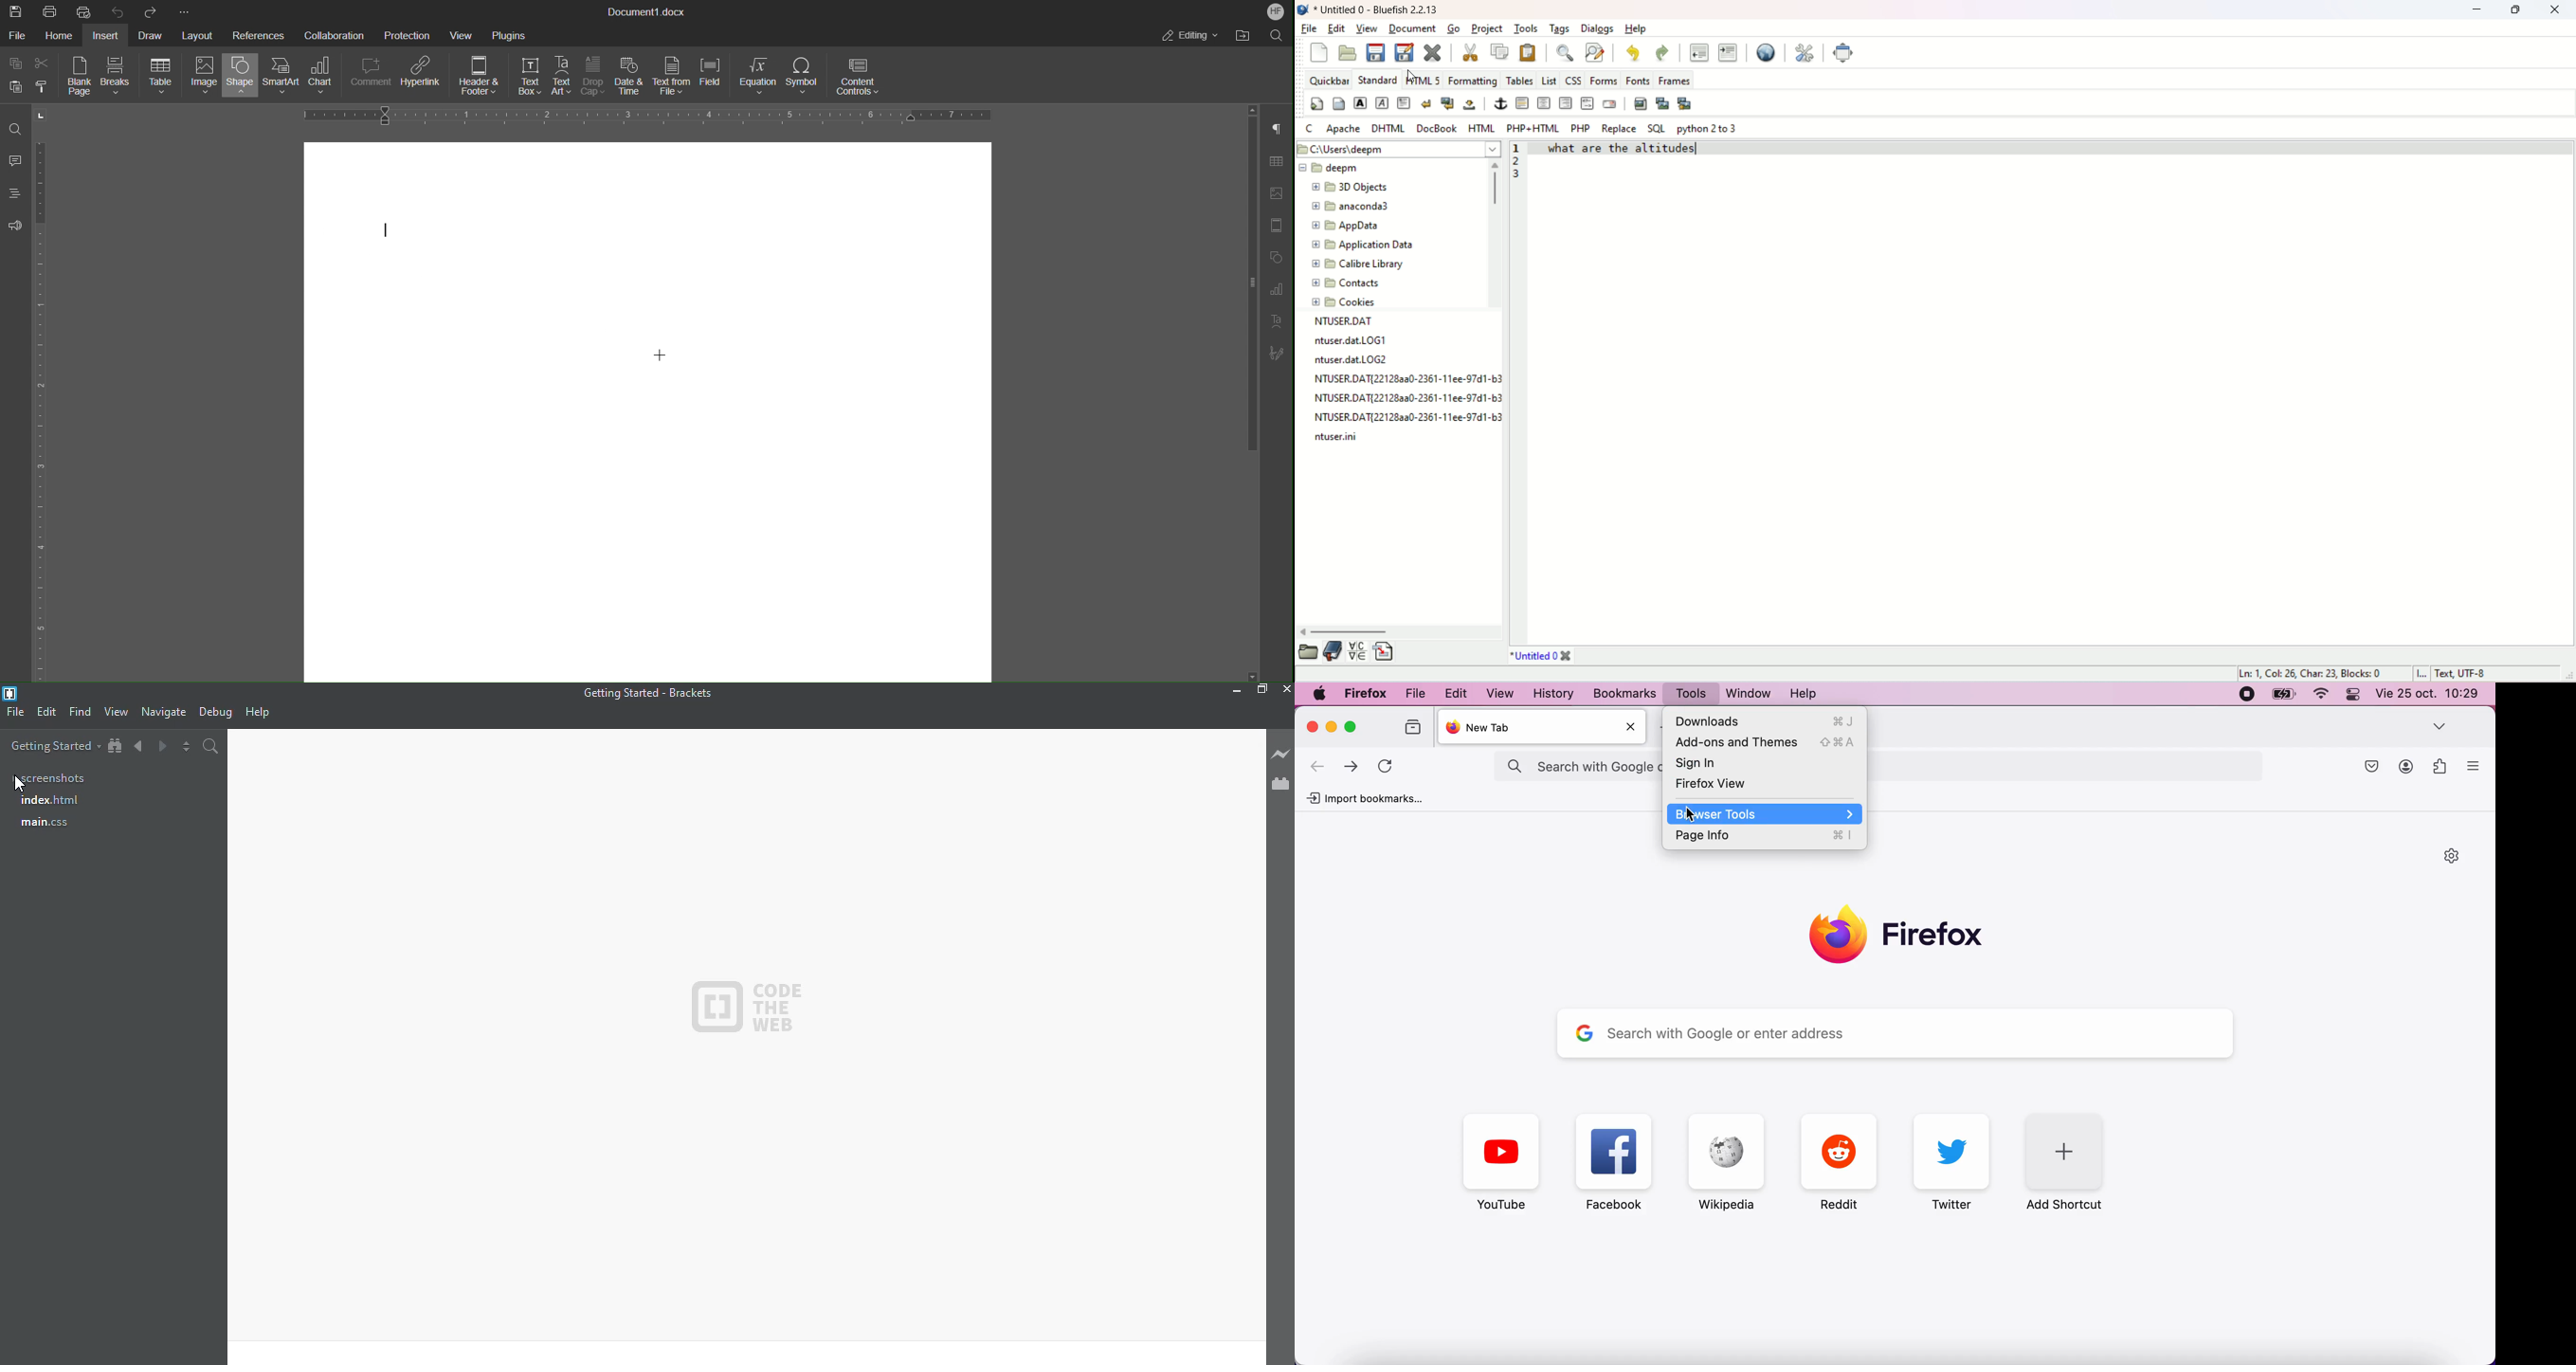 This screenshot has width=2576, height=1372. Describe the element at coordinates (1366, 694) in the screenshot. I see `Firefox` at that location.